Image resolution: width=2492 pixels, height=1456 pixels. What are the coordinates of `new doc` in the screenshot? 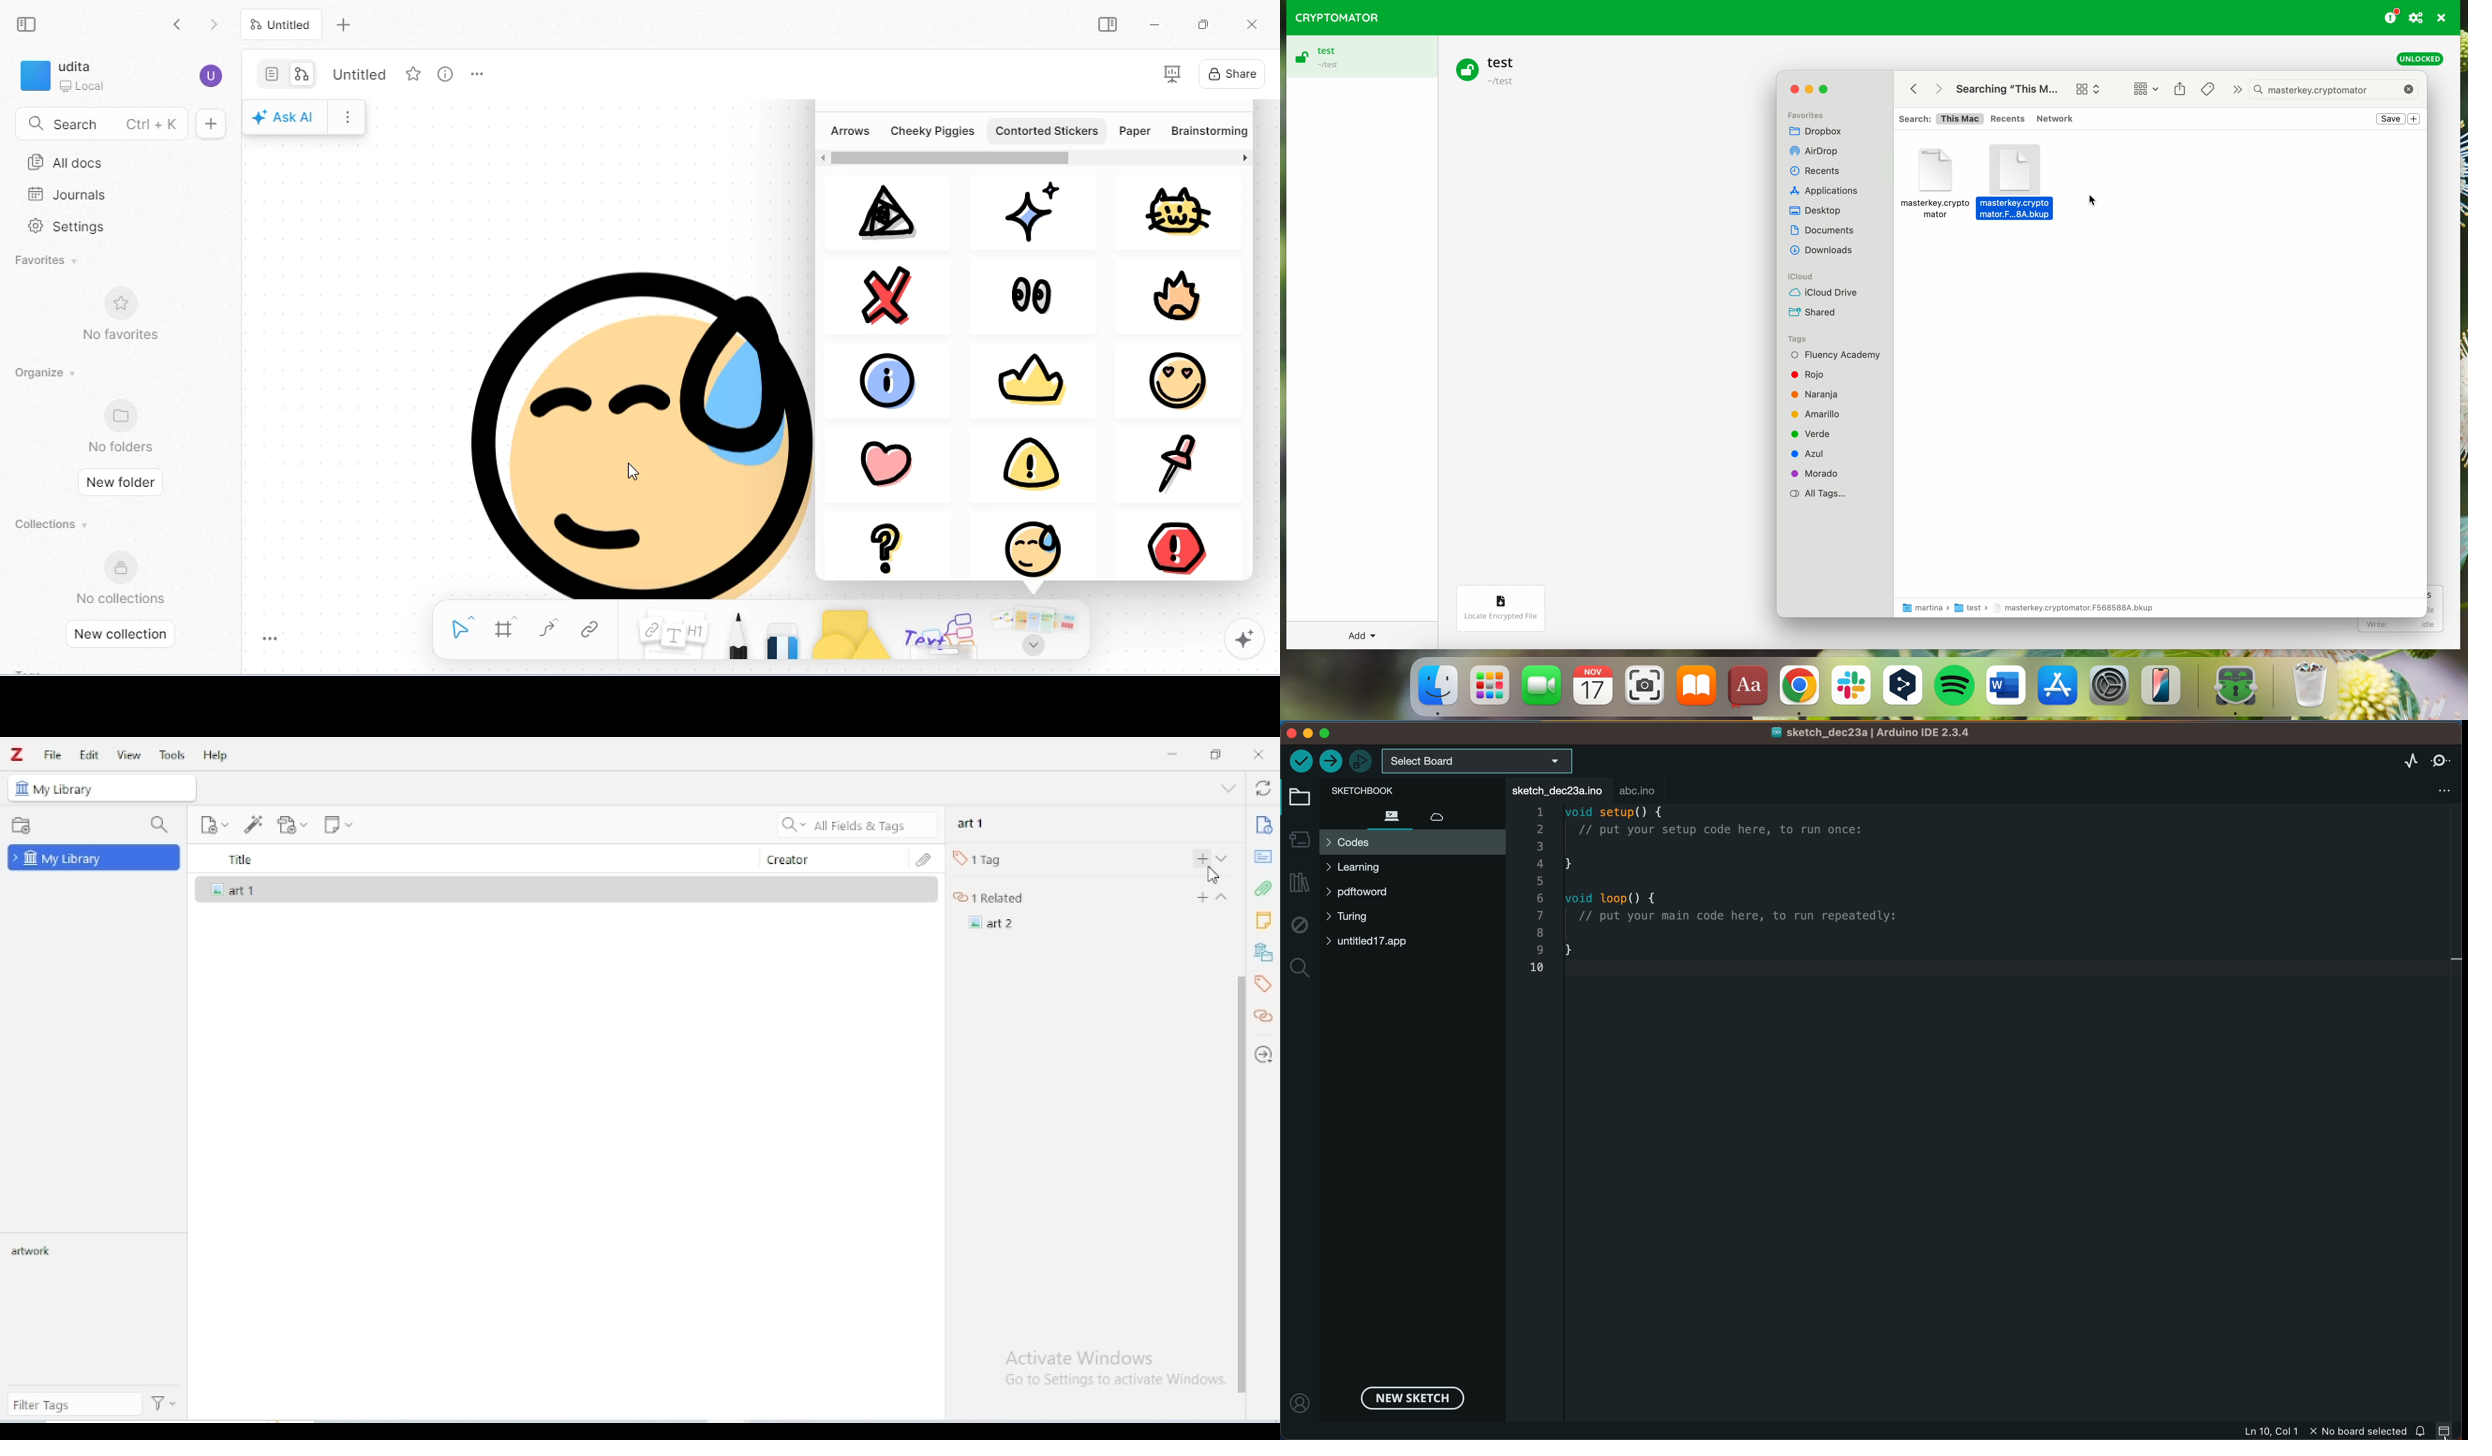 It's located at (211, 123).